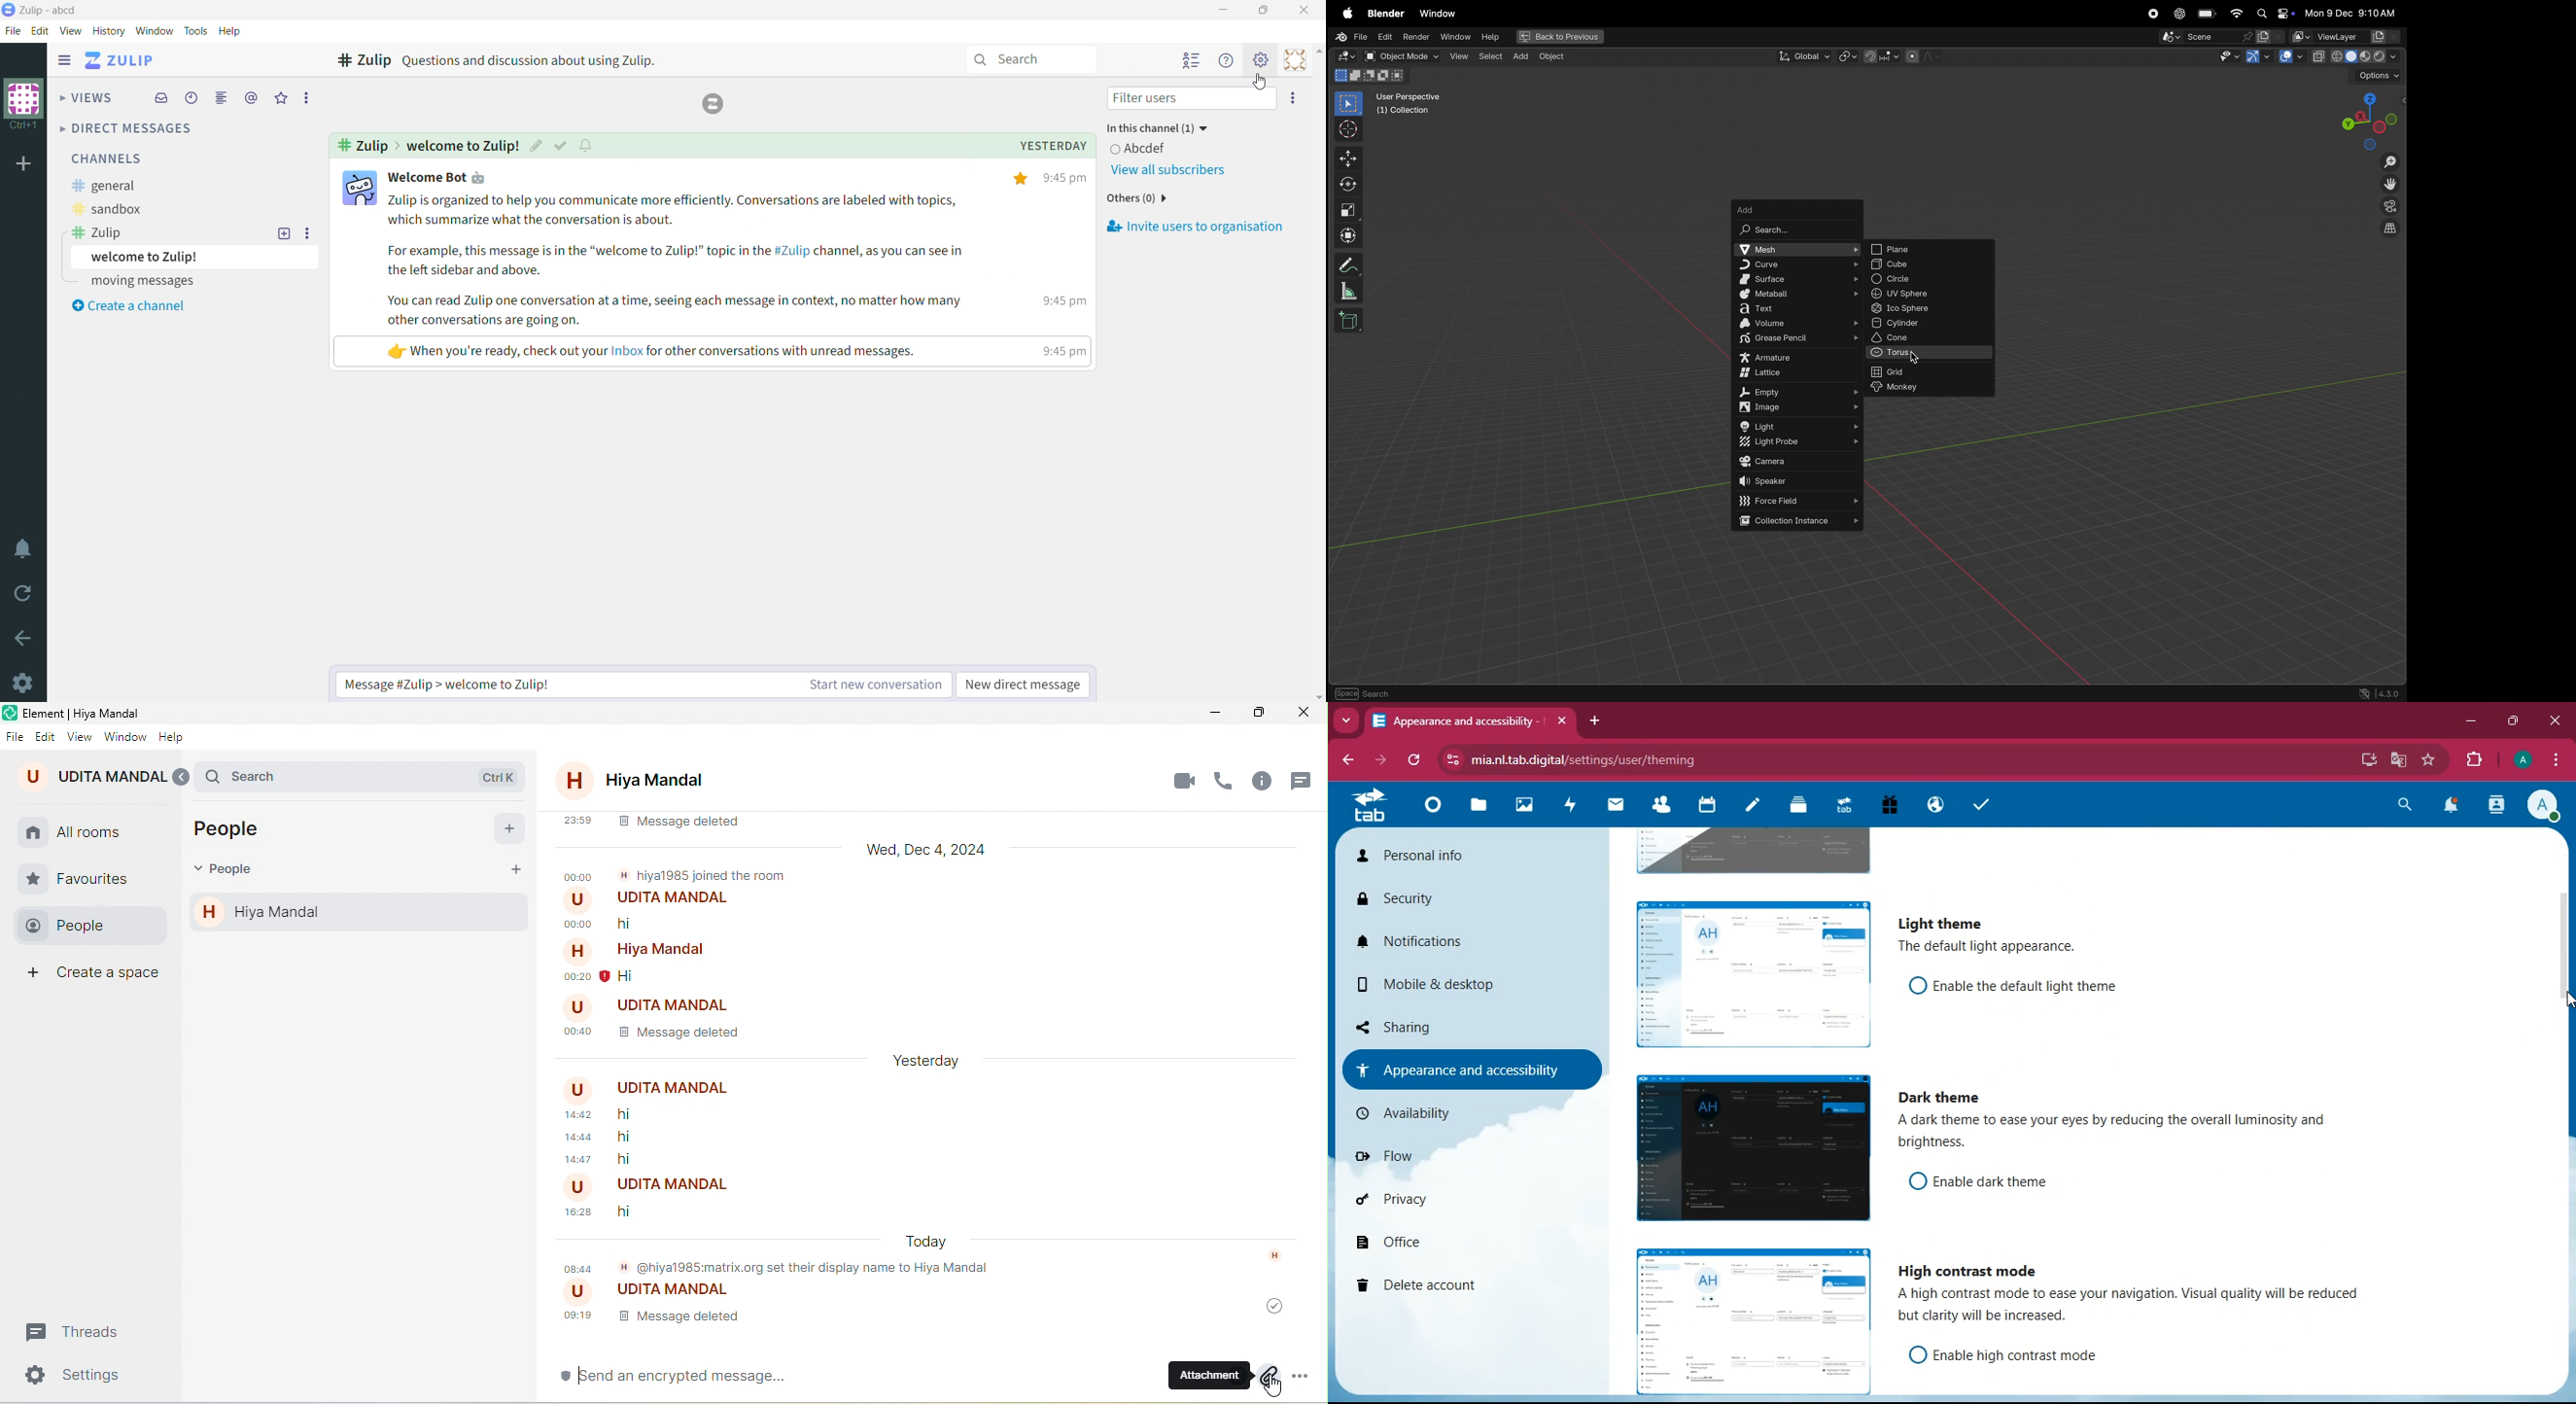 The height and width of the screenshot is (1428, 2576). Describe the element at coordinates (1461, 1069) in the screenshot. I see `appearance` at that location.